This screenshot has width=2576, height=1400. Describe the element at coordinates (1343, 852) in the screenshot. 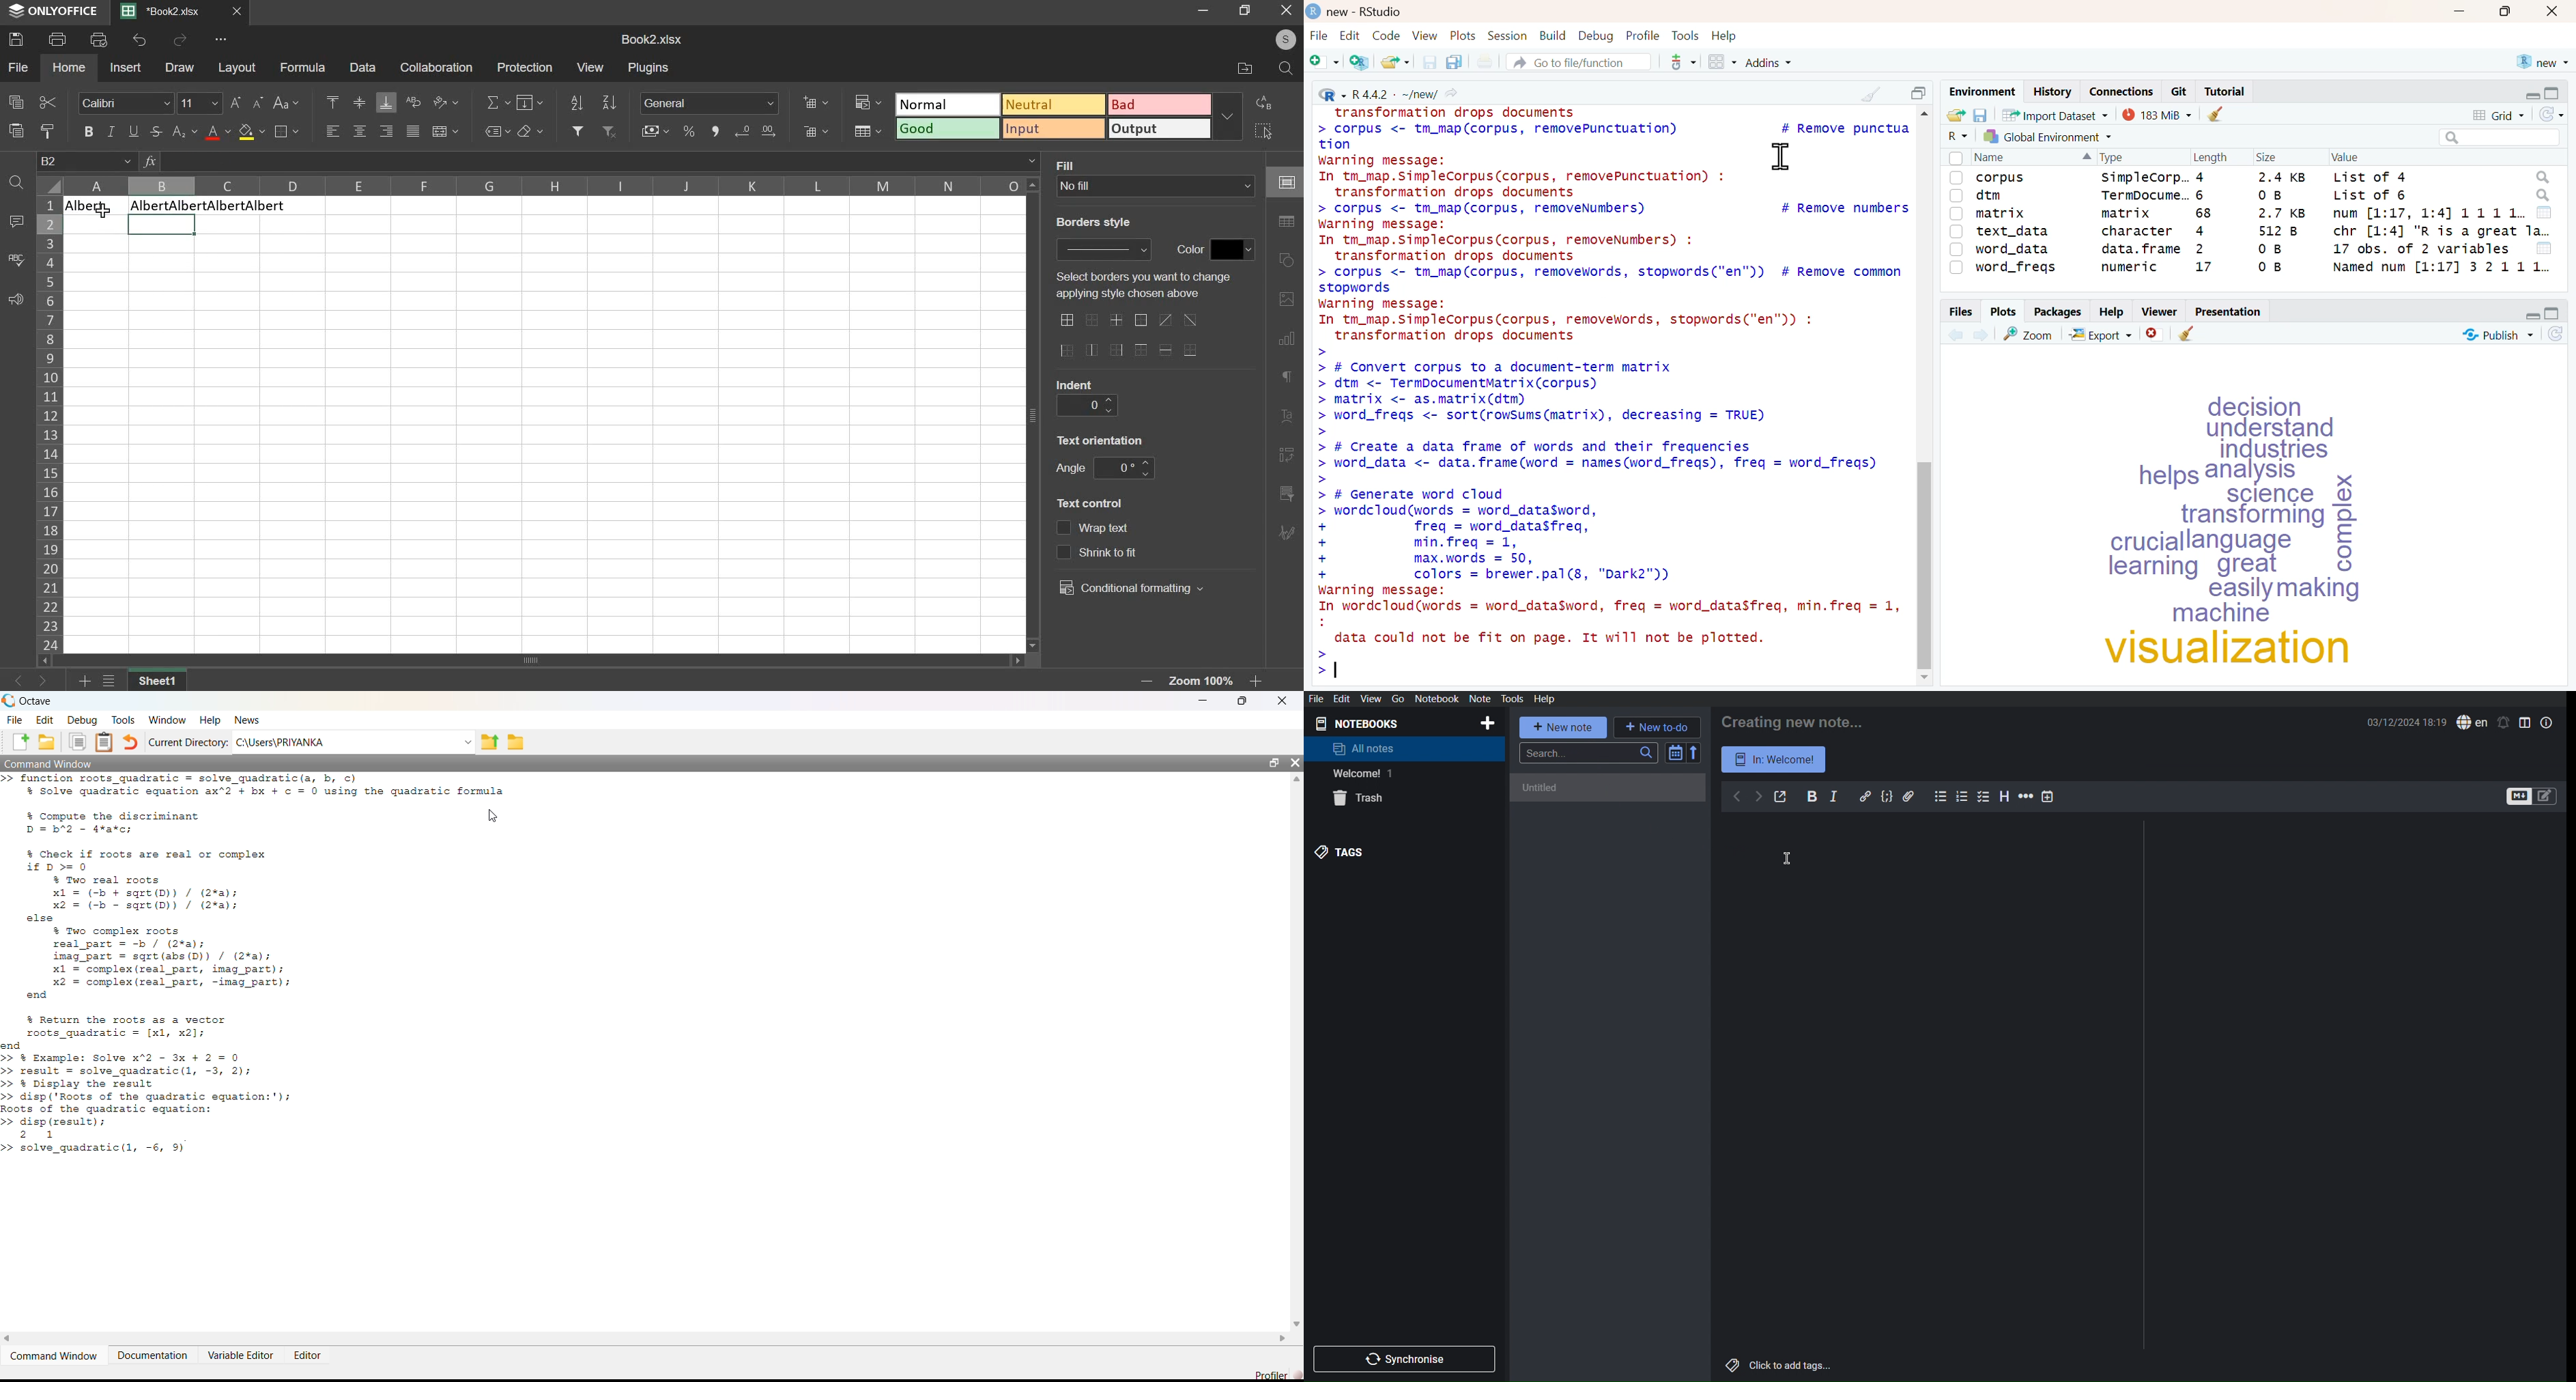

I see `Tags` at that location.